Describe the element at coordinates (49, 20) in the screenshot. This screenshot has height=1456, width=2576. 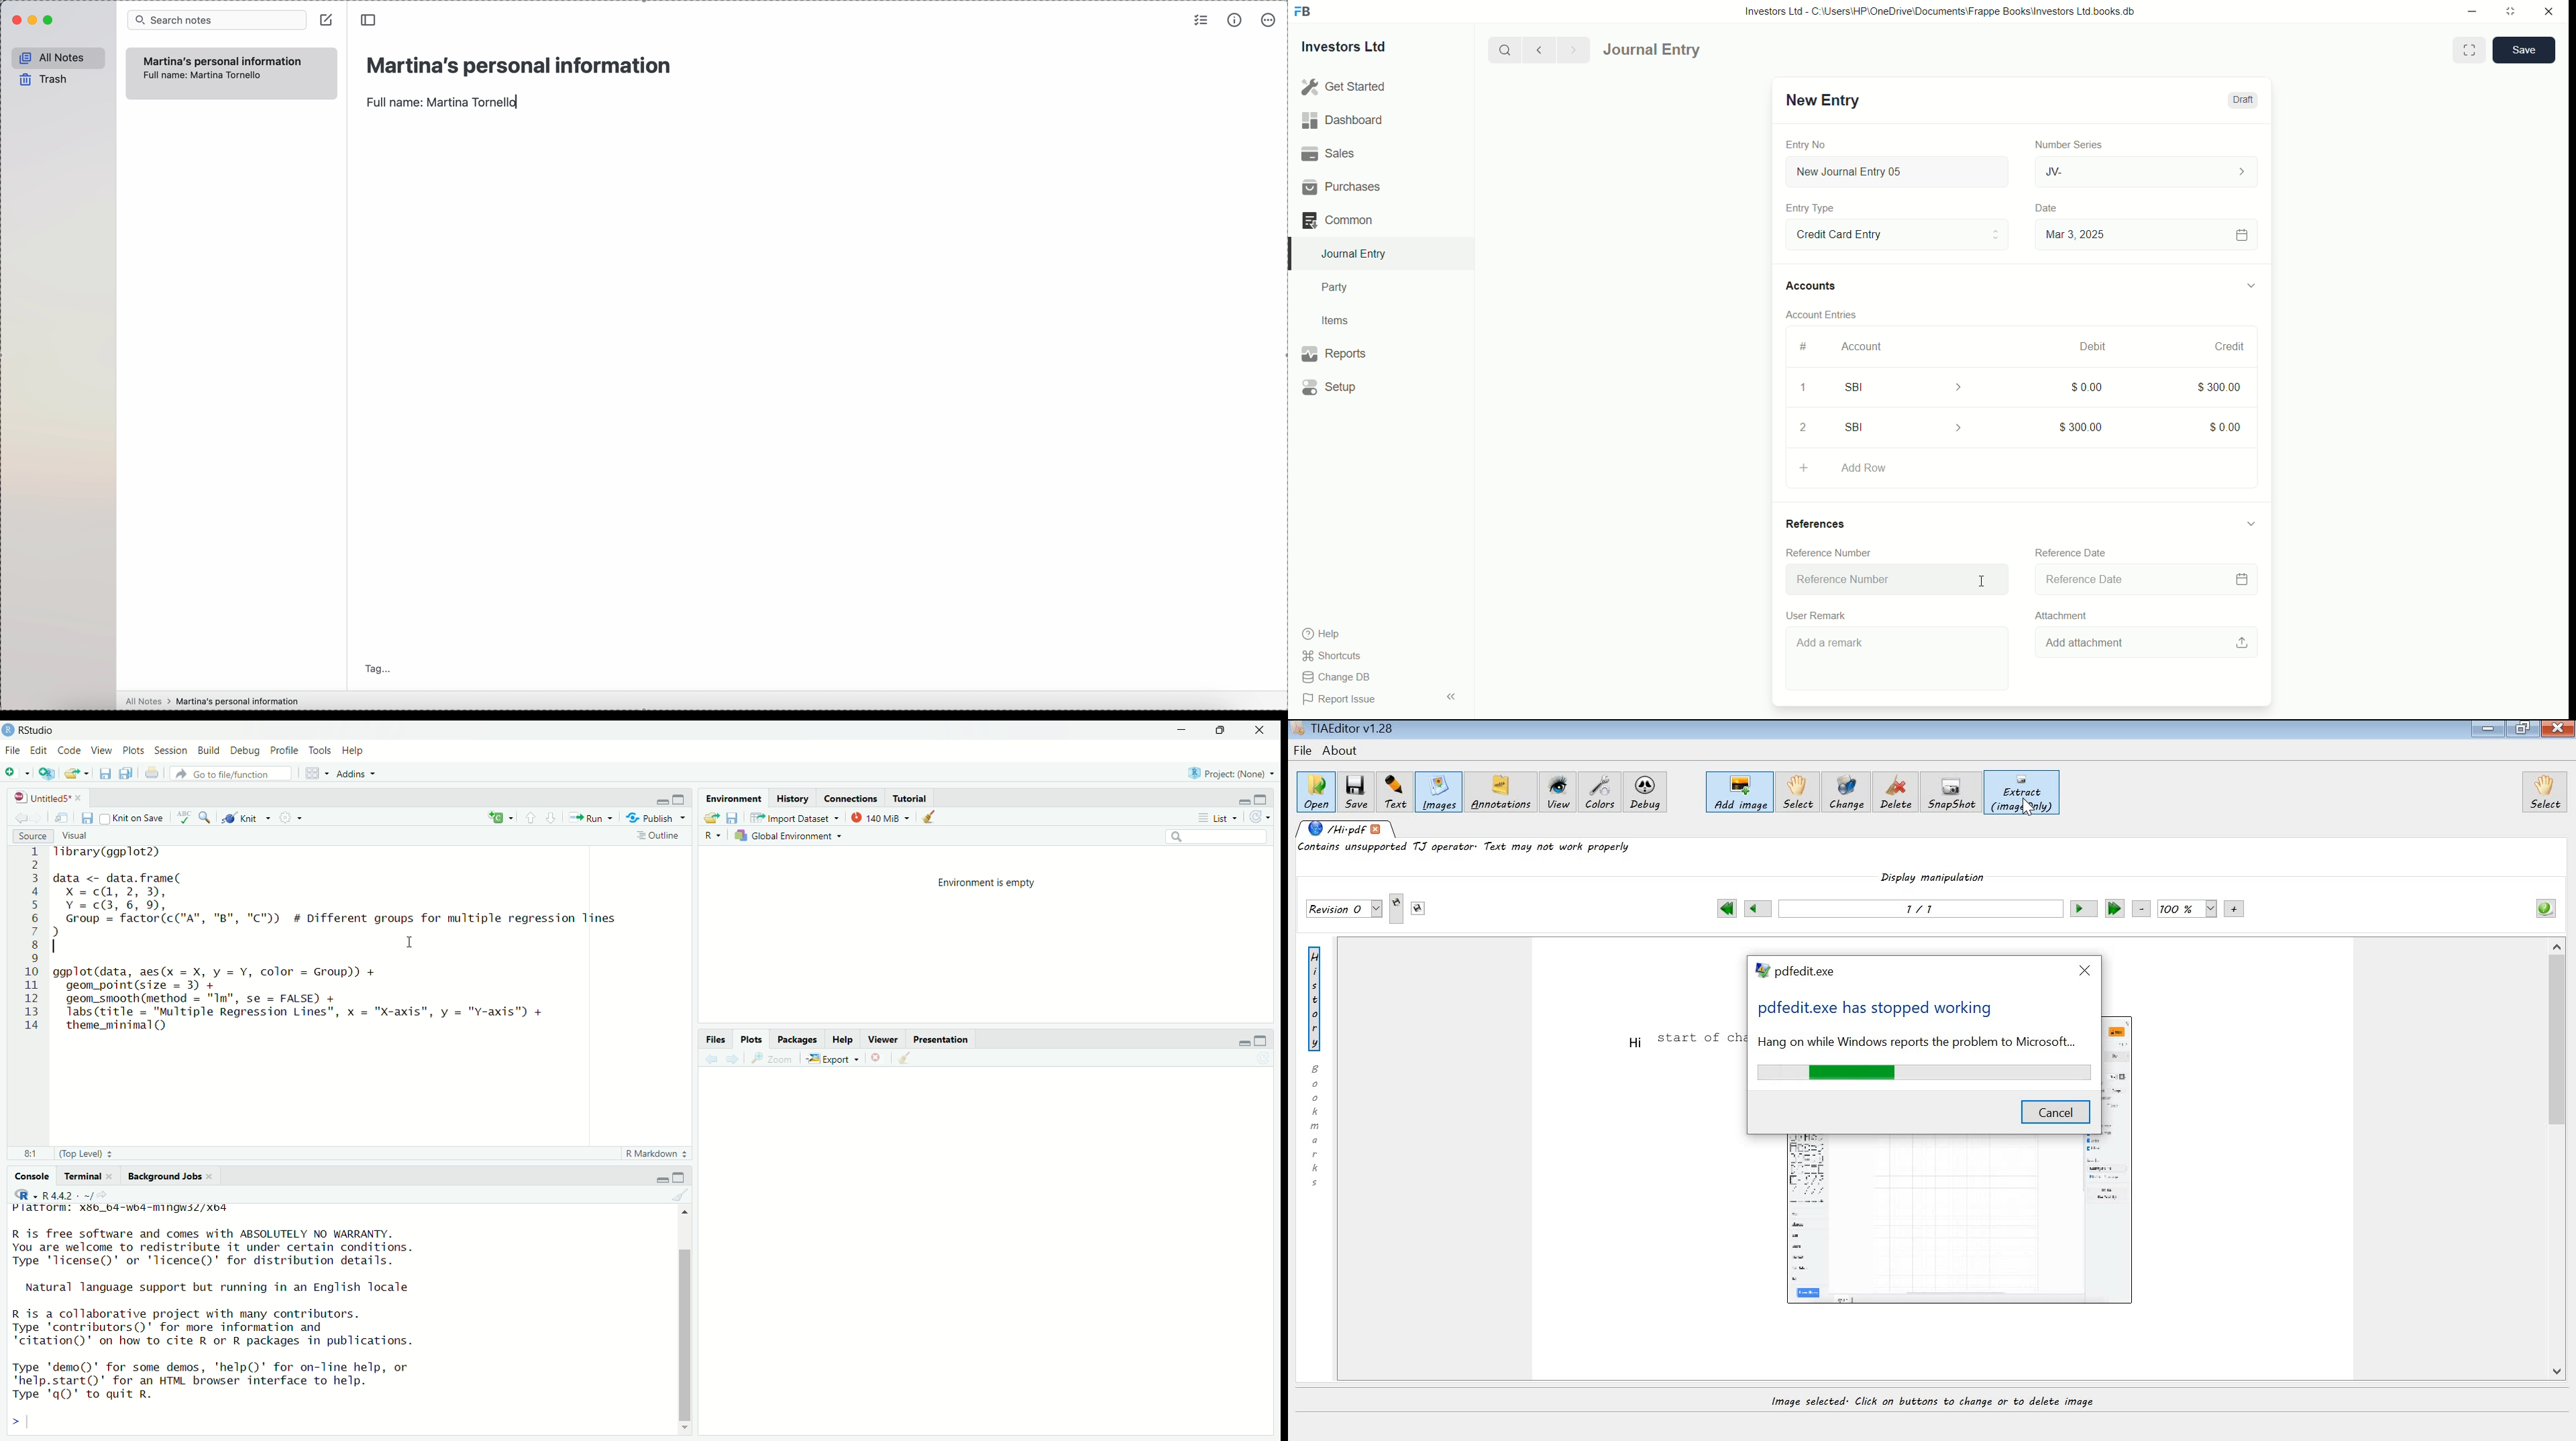
I see `maximize Simplenote` at that location.